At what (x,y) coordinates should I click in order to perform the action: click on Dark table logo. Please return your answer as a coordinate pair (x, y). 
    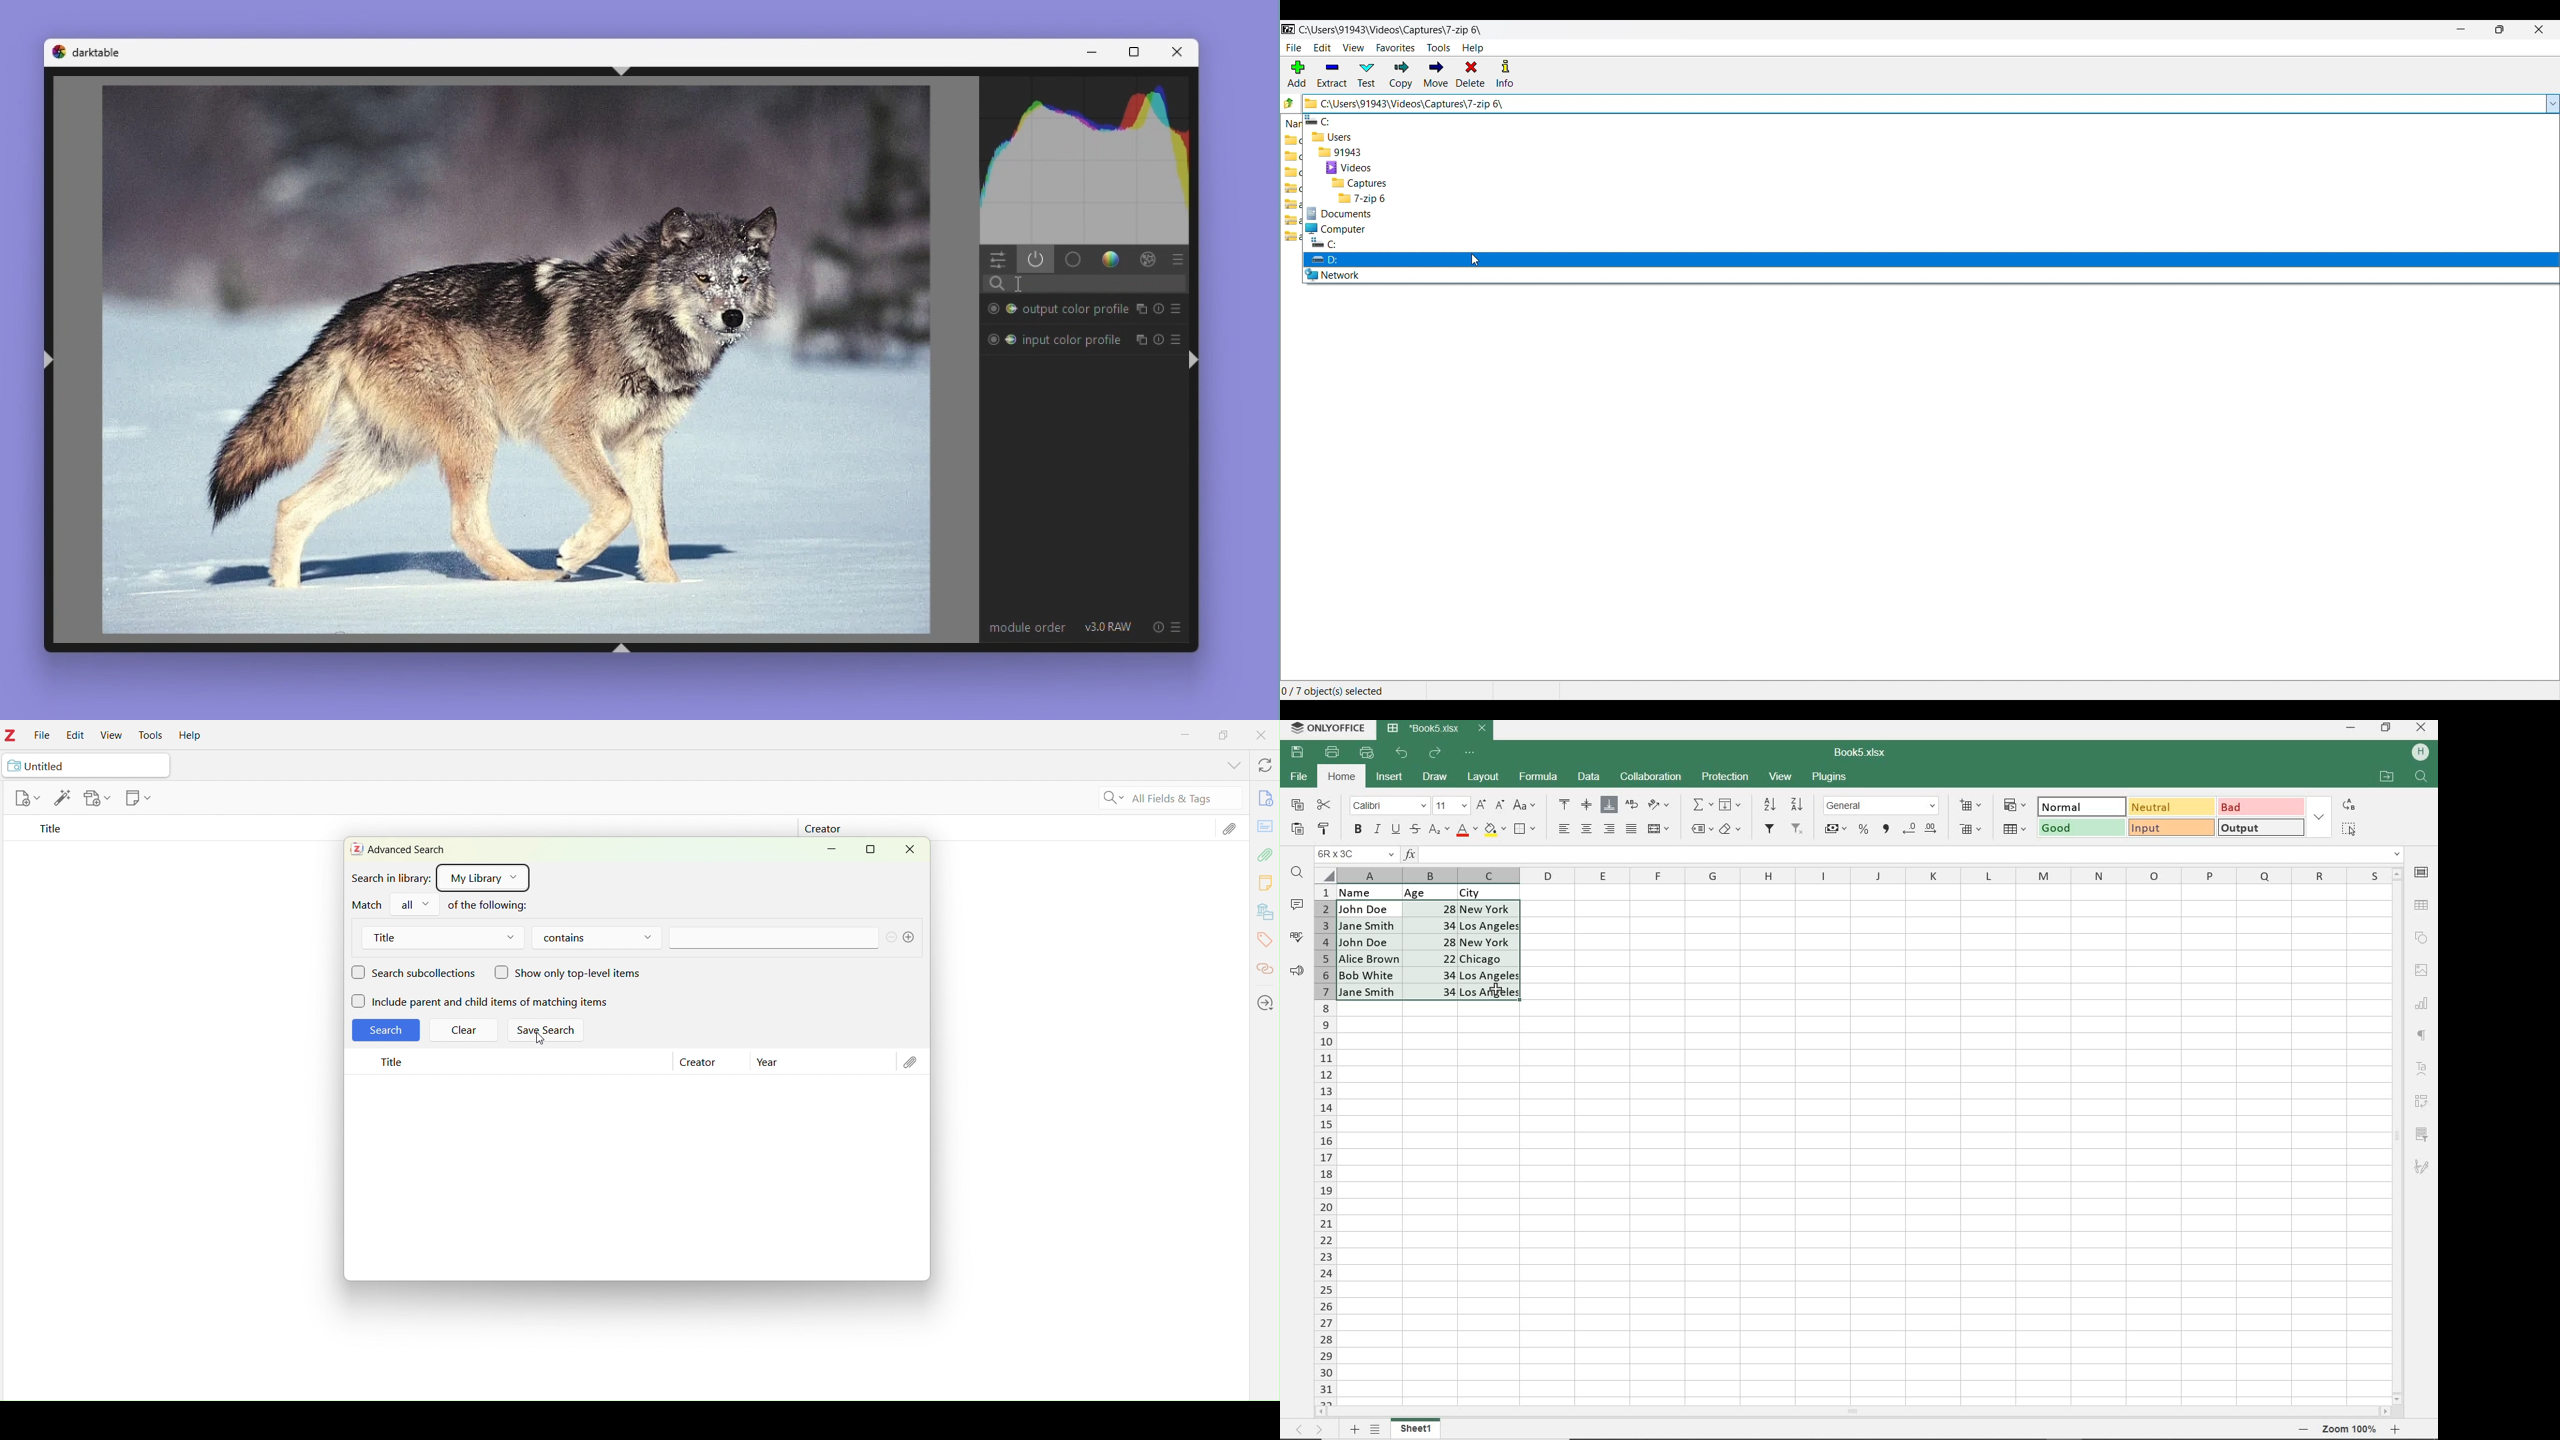
    Looking at the image, I should click on (87, 52).